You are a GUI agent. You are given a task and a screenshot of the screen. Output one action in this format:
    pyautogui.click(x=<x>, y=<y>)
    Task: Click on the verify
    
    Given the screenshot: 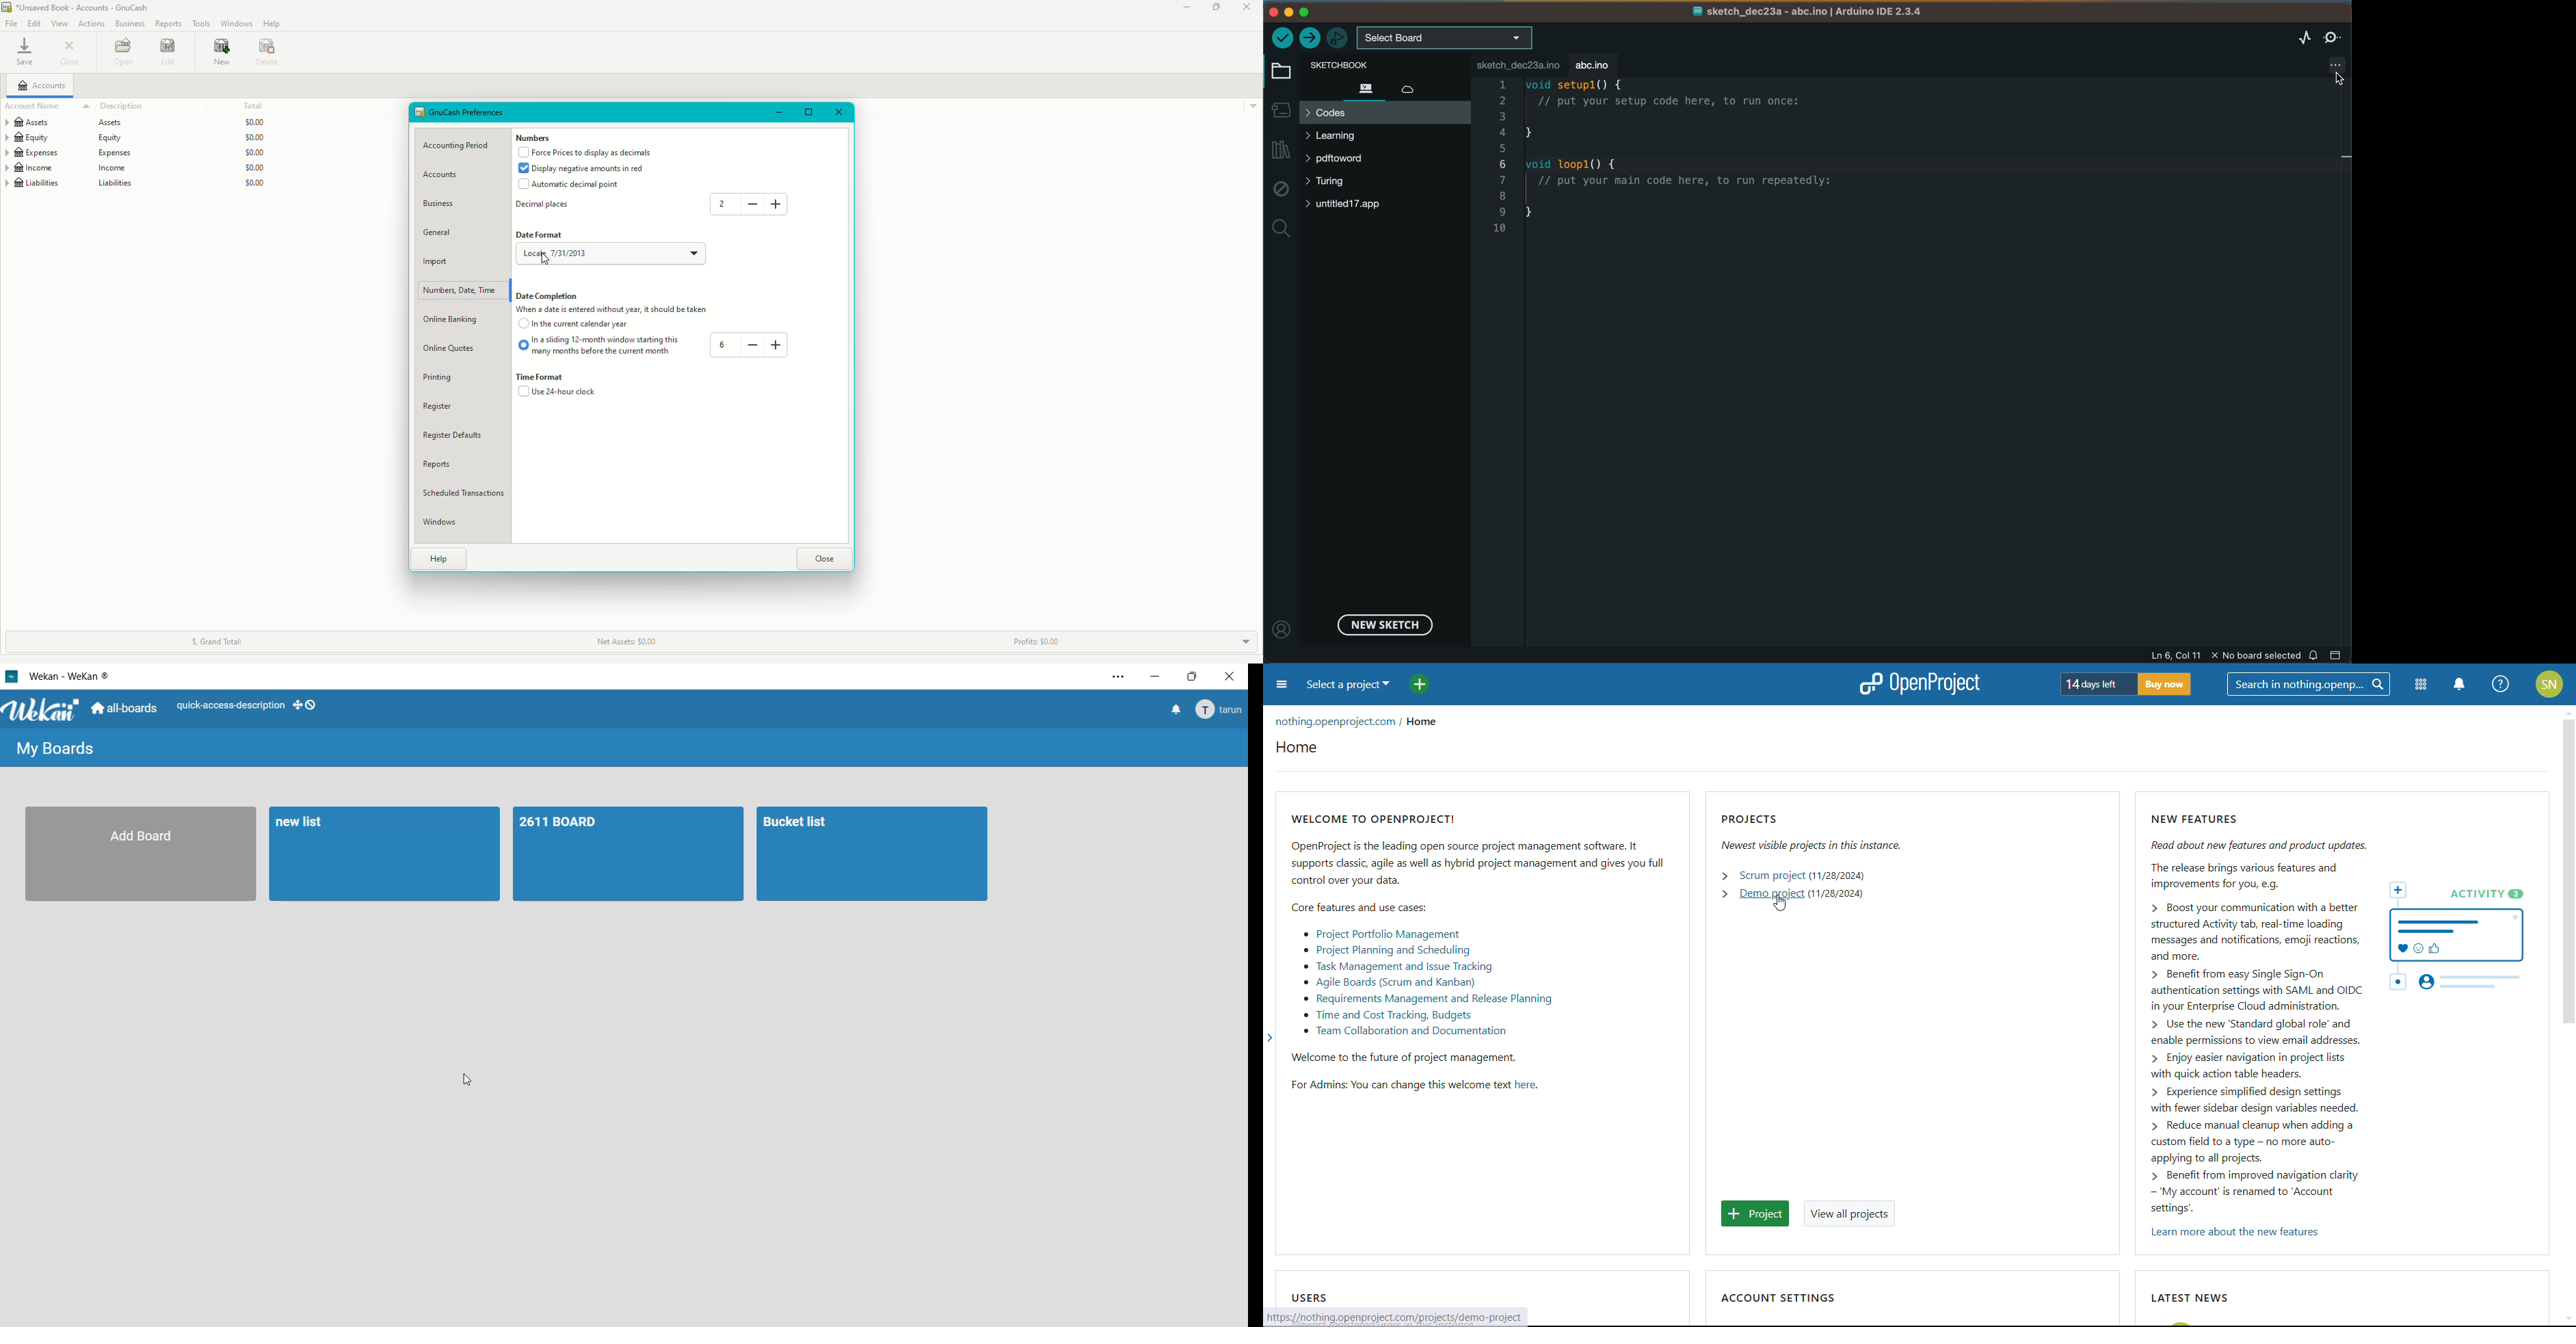 What is the action you would take?
    pyautogui.click(x=1284, y=38)
    